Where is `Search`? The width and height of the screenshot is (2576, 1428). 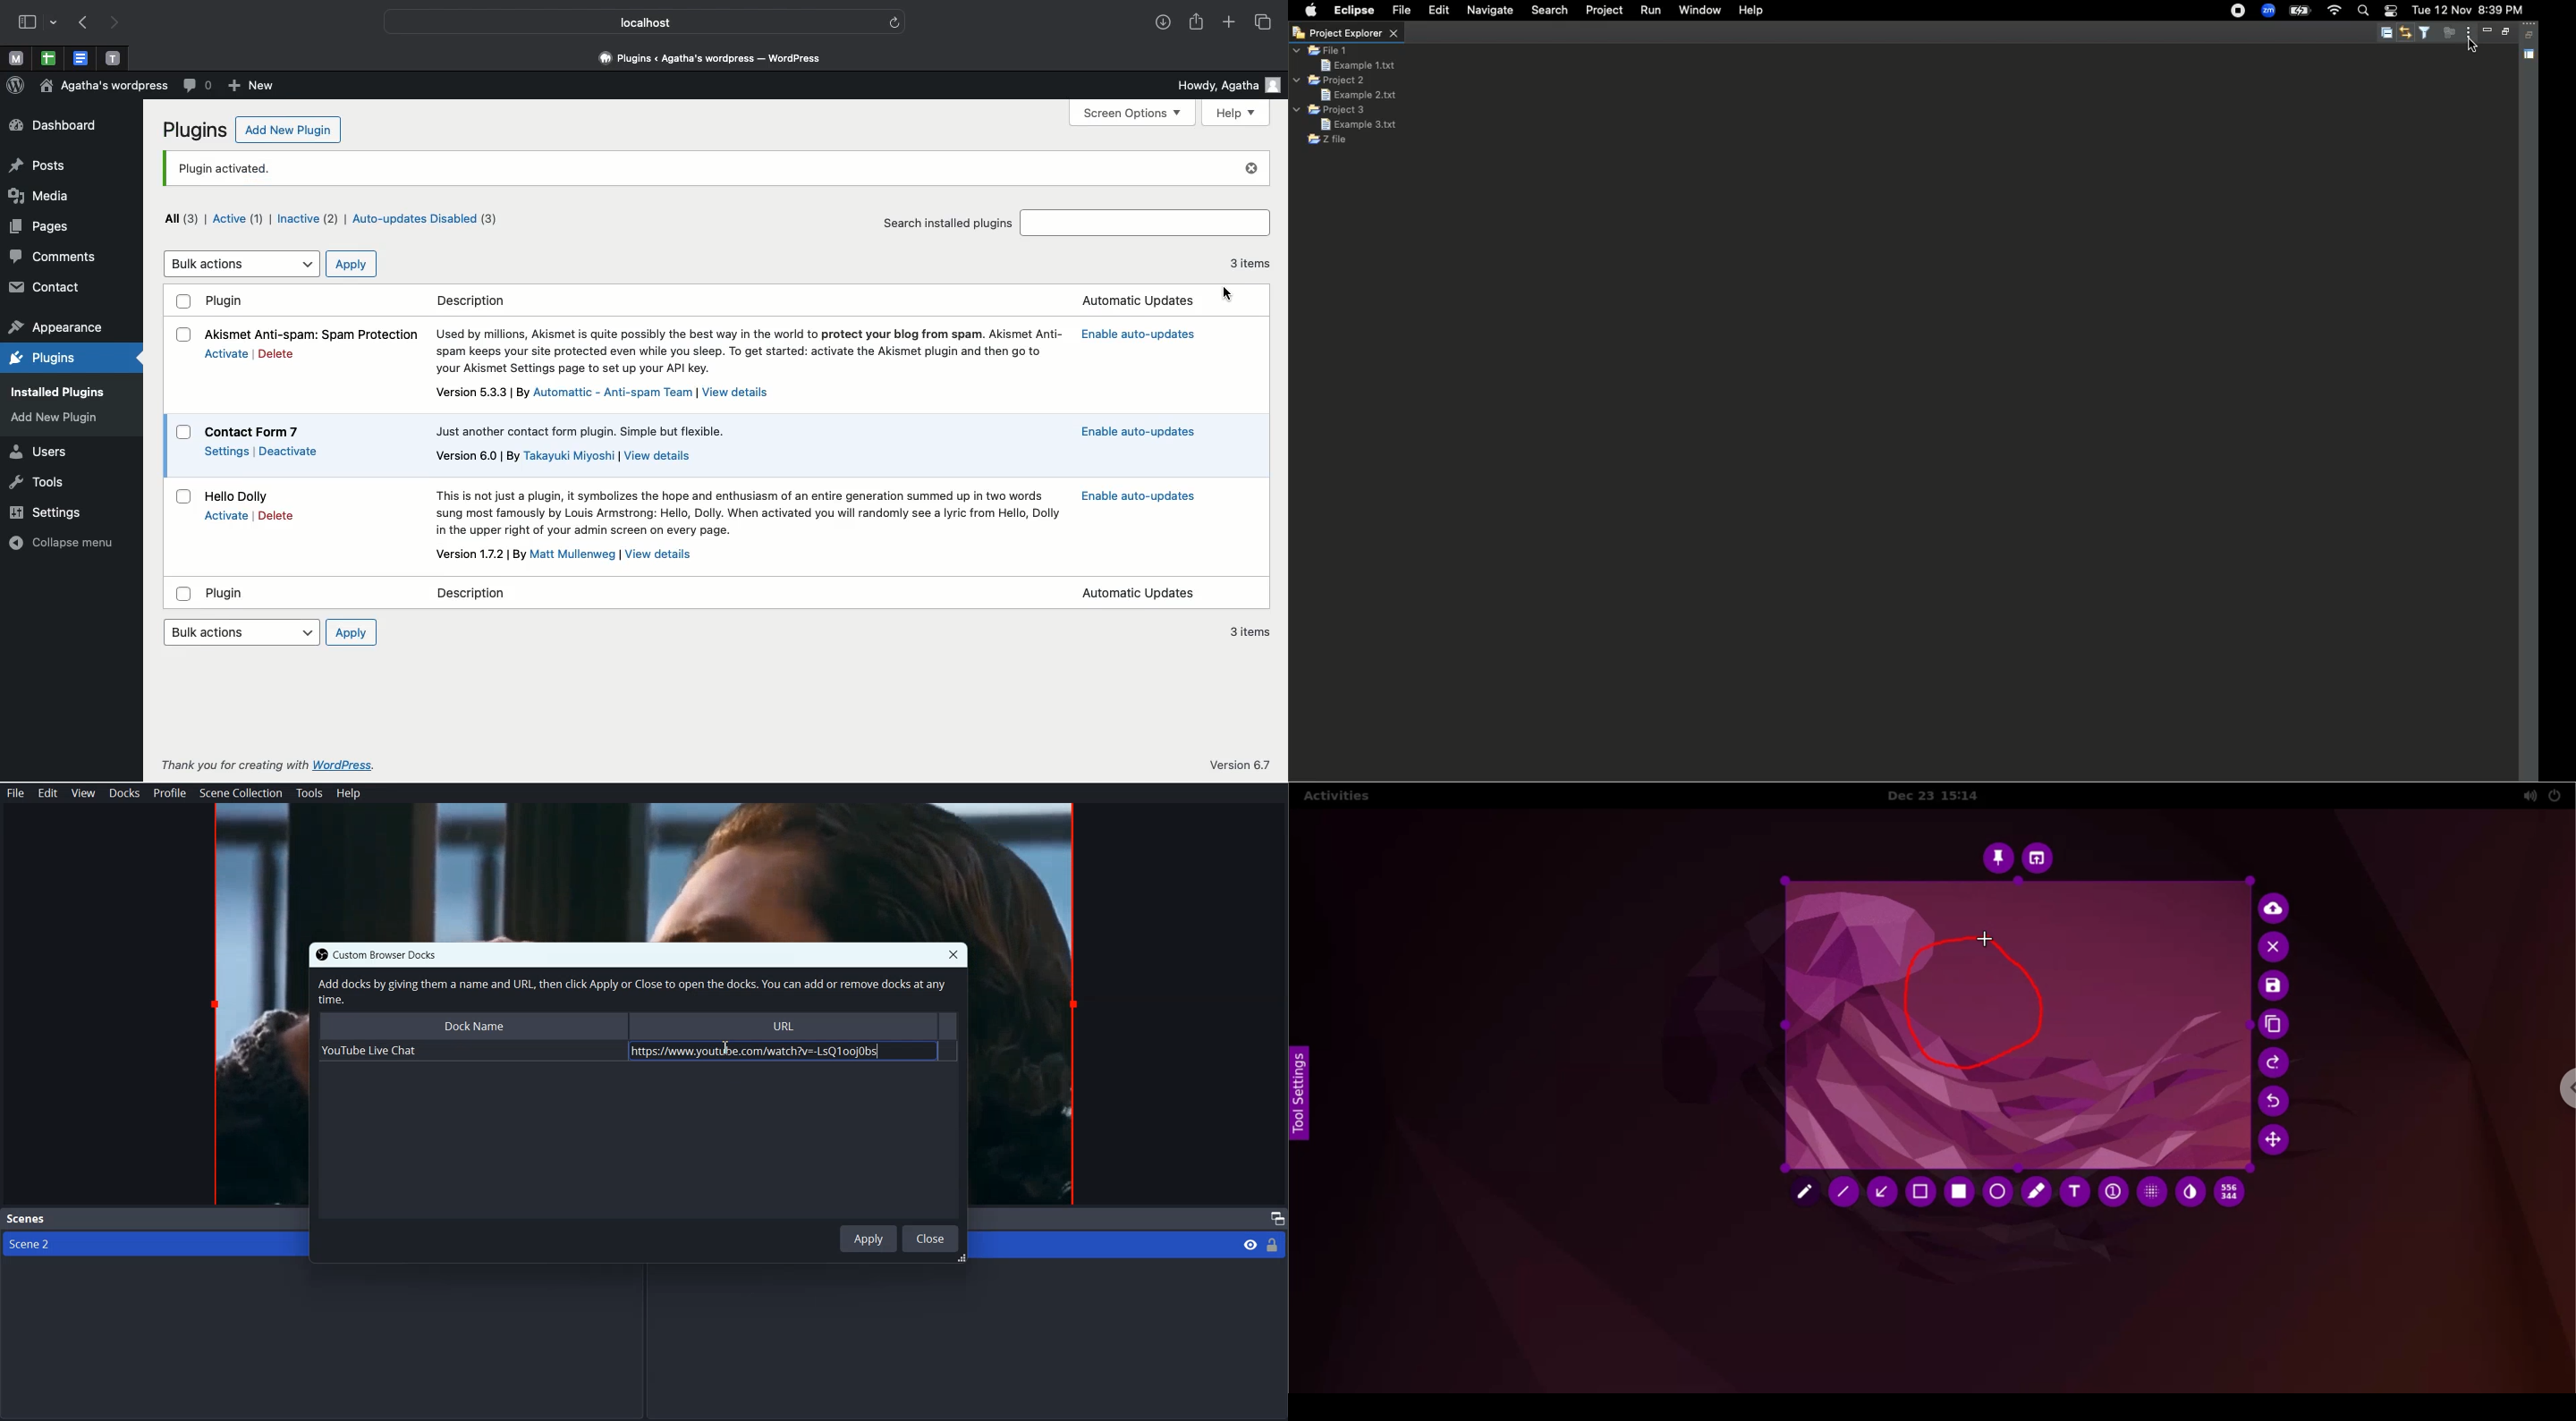
Search is located at coordinates (2363, 12).